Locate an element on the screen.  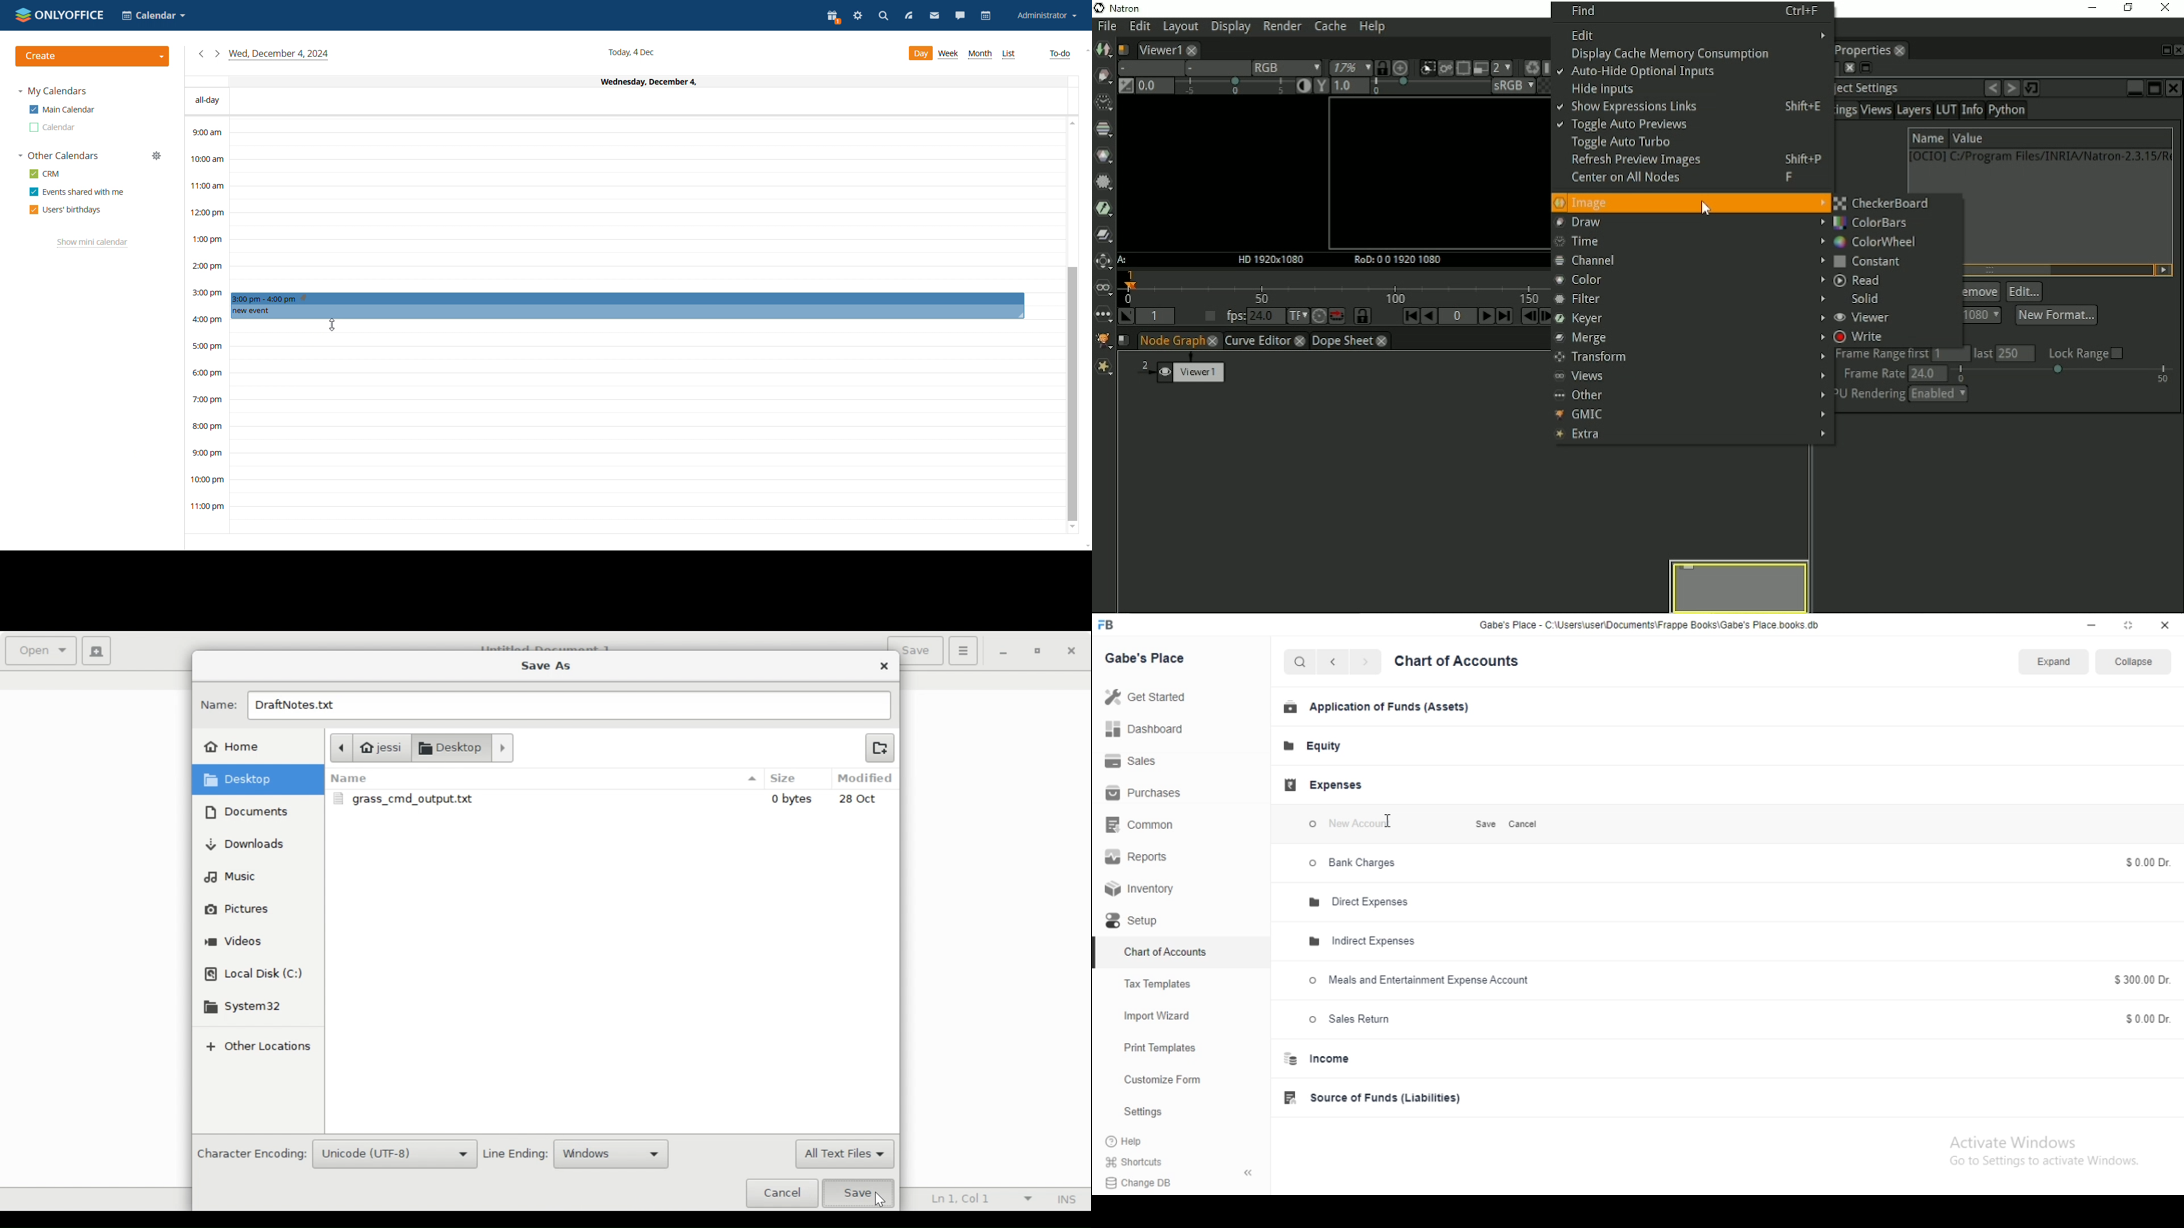
Sales is located at coordinates (1135, 762).